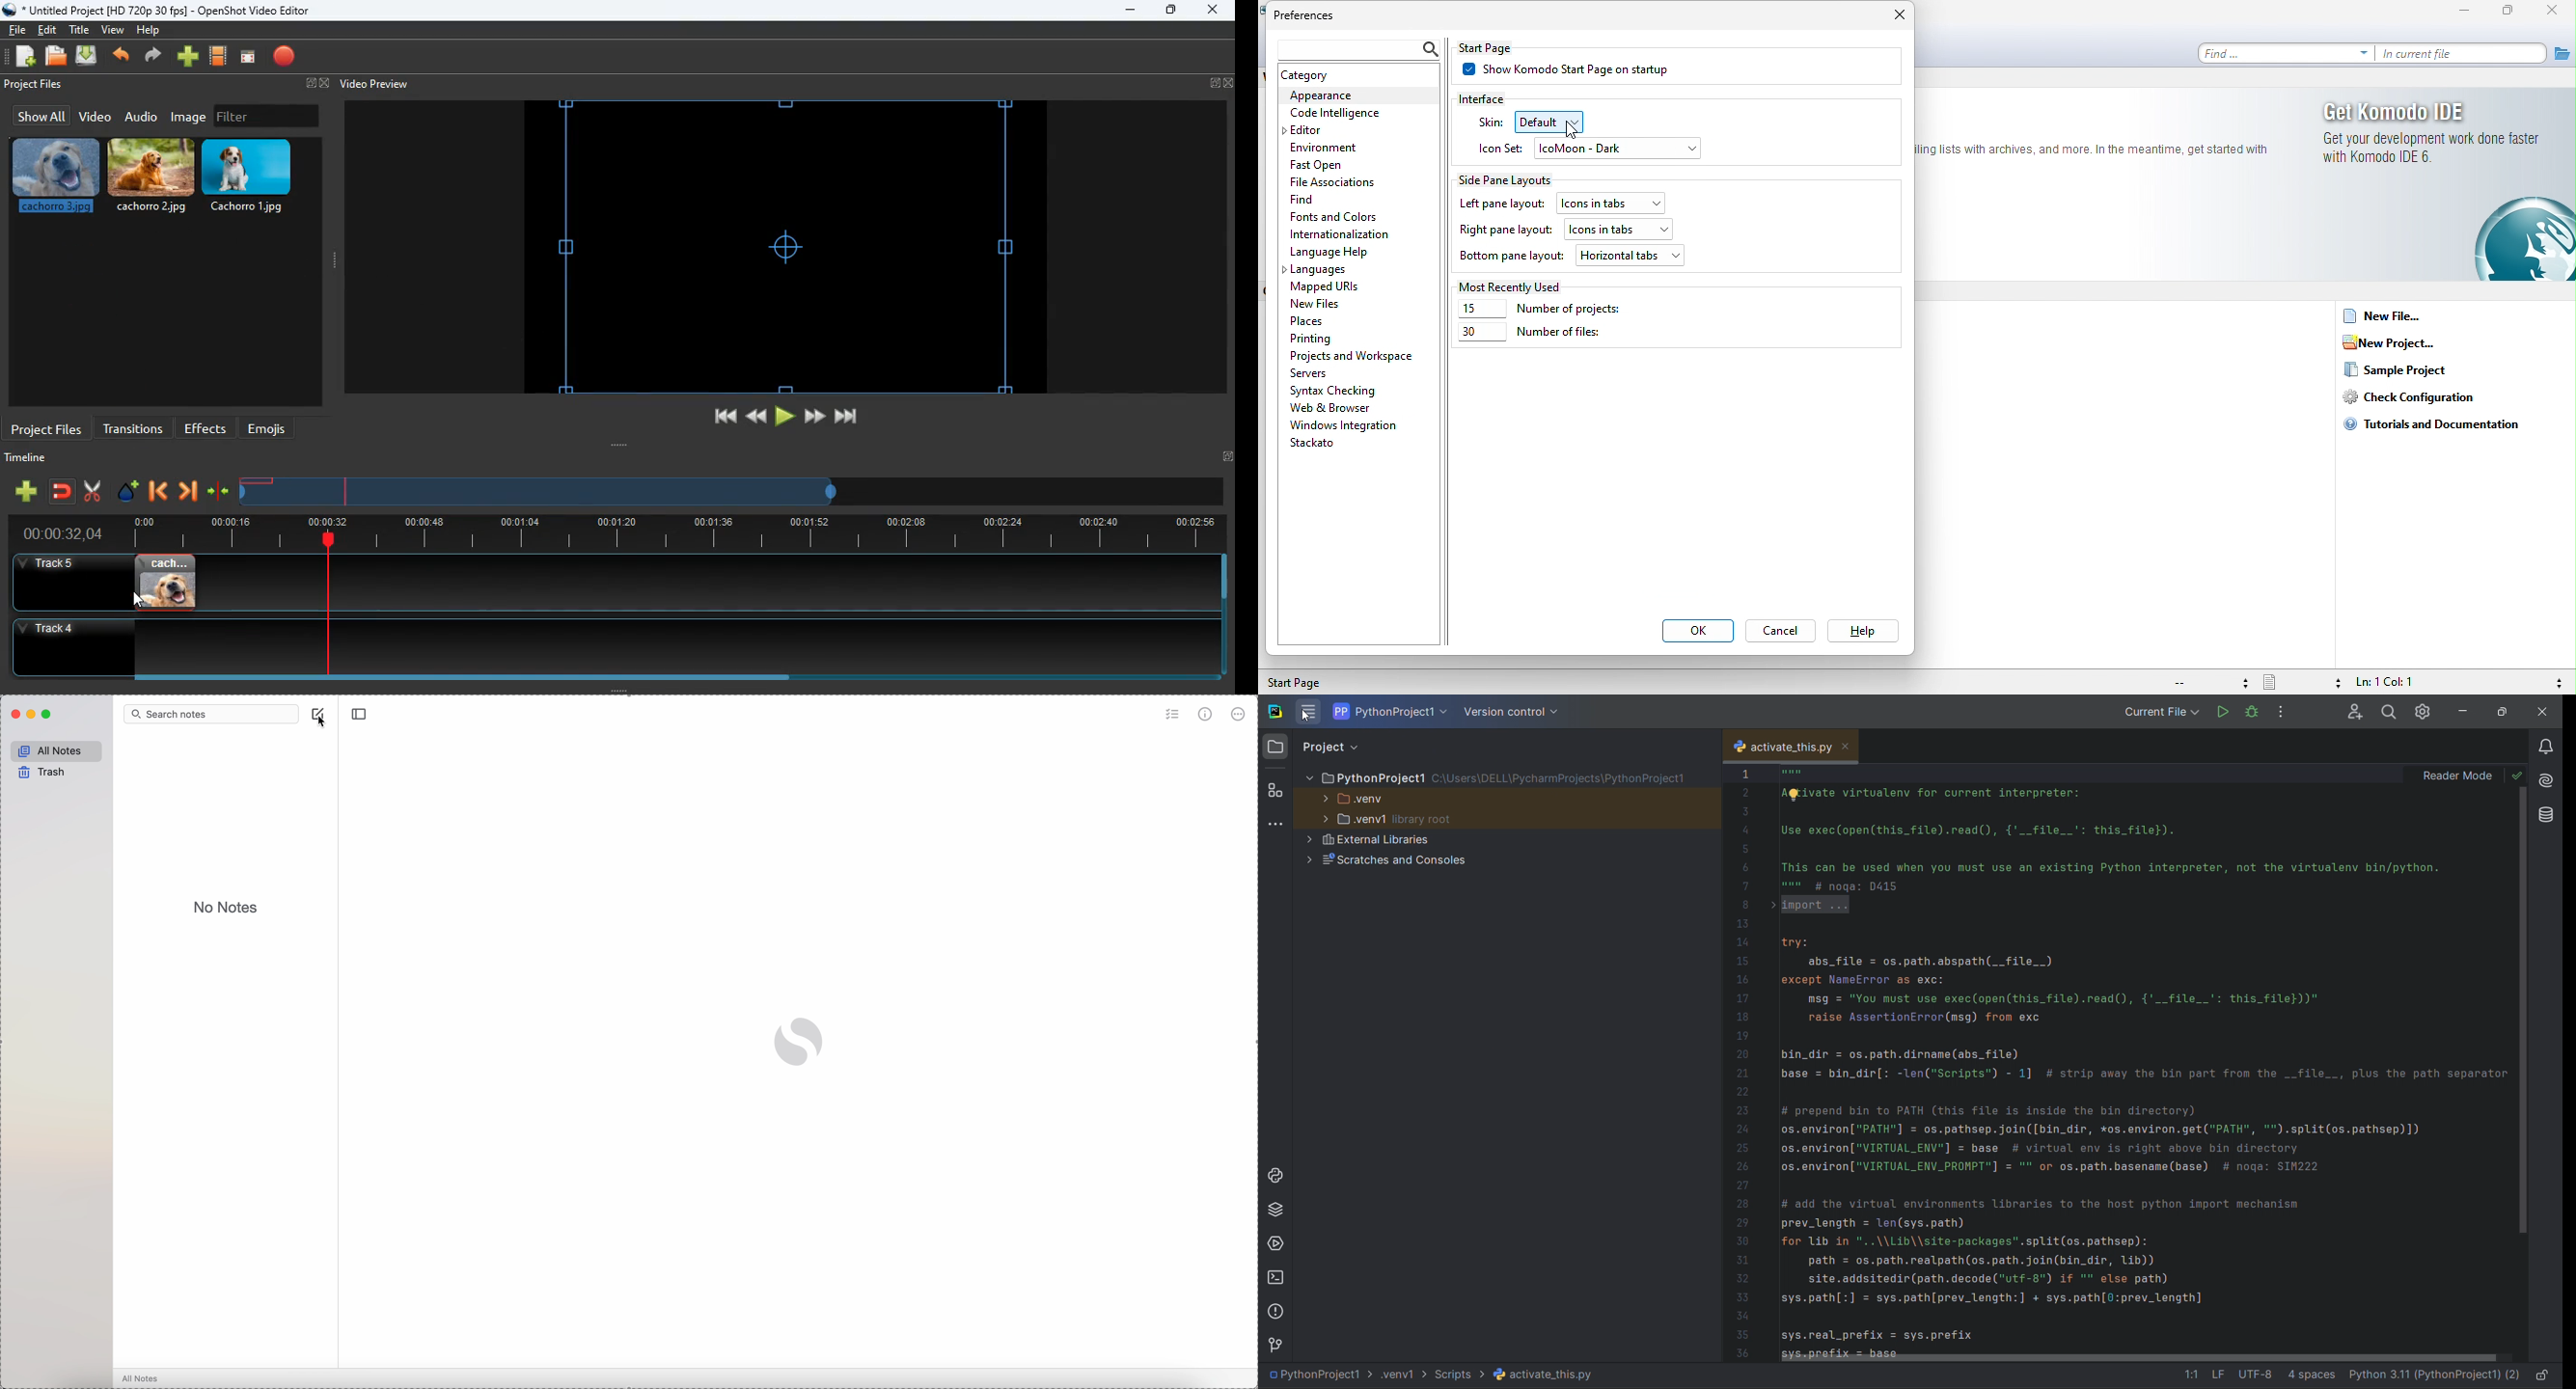 The height and width of the screenshot is (1400, 2576). I want to click on maximize, so click(2512, 12).